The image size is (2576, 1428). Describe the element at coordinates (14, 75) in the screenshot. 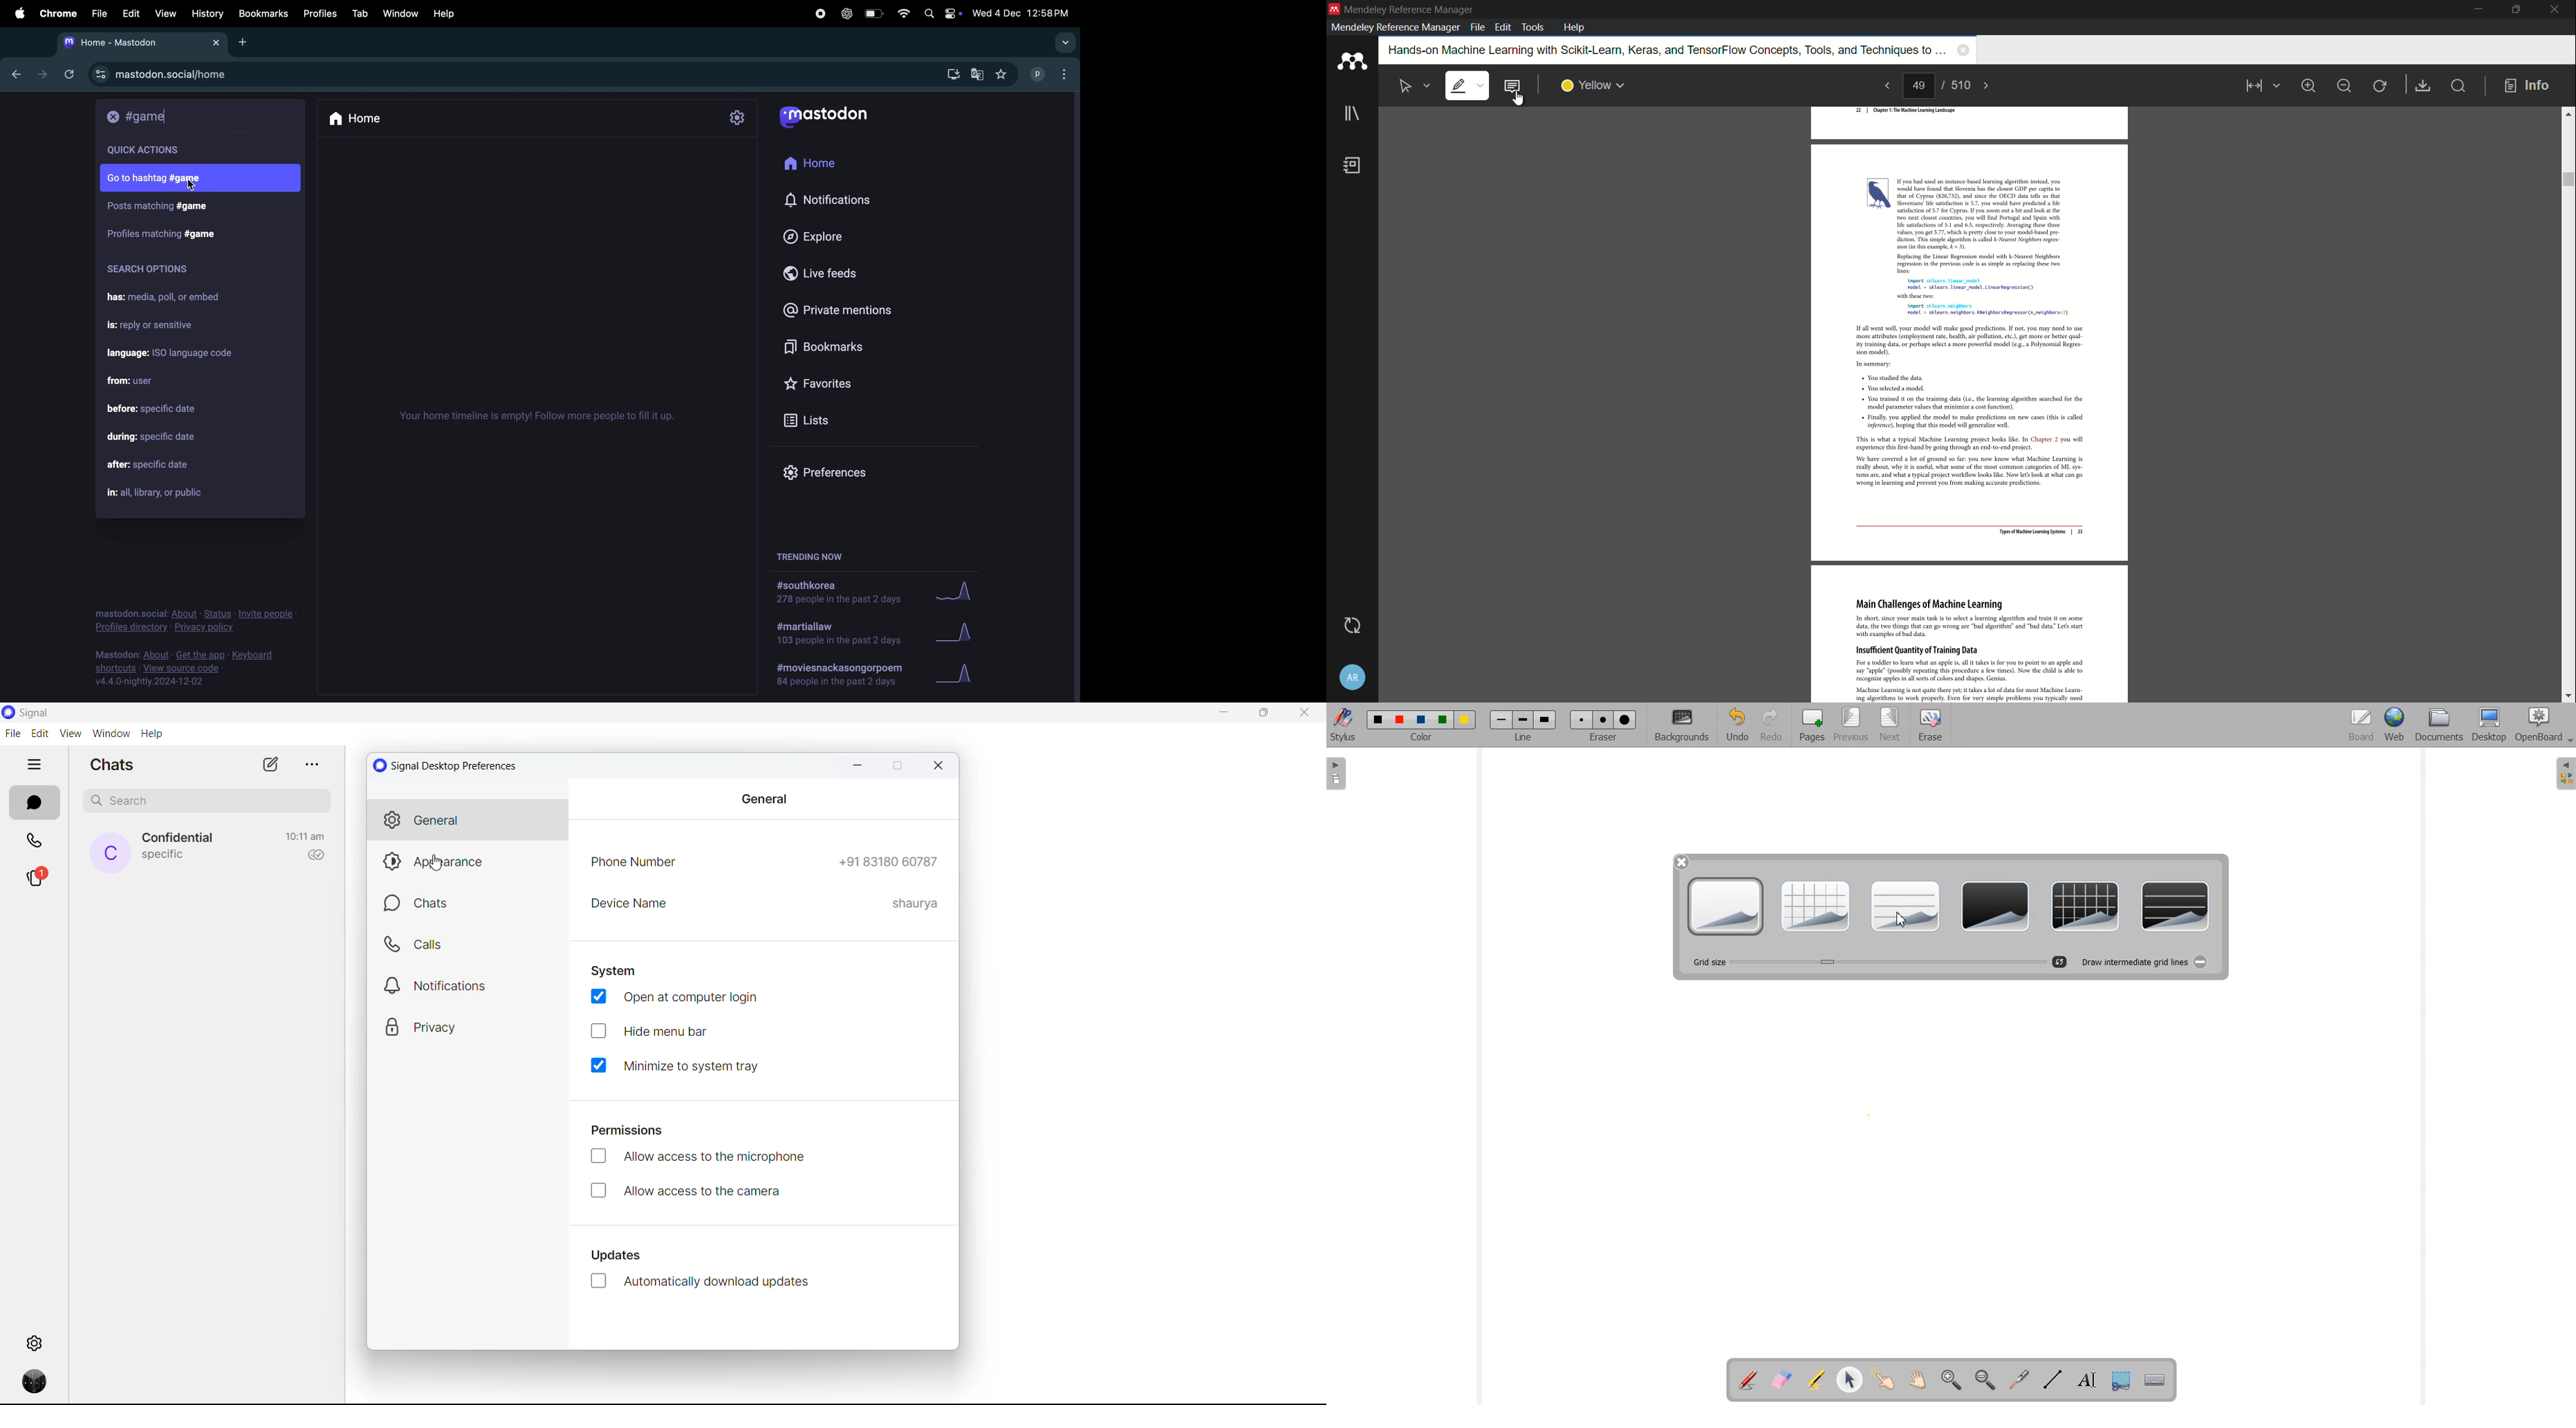

I see `go back` at that location.